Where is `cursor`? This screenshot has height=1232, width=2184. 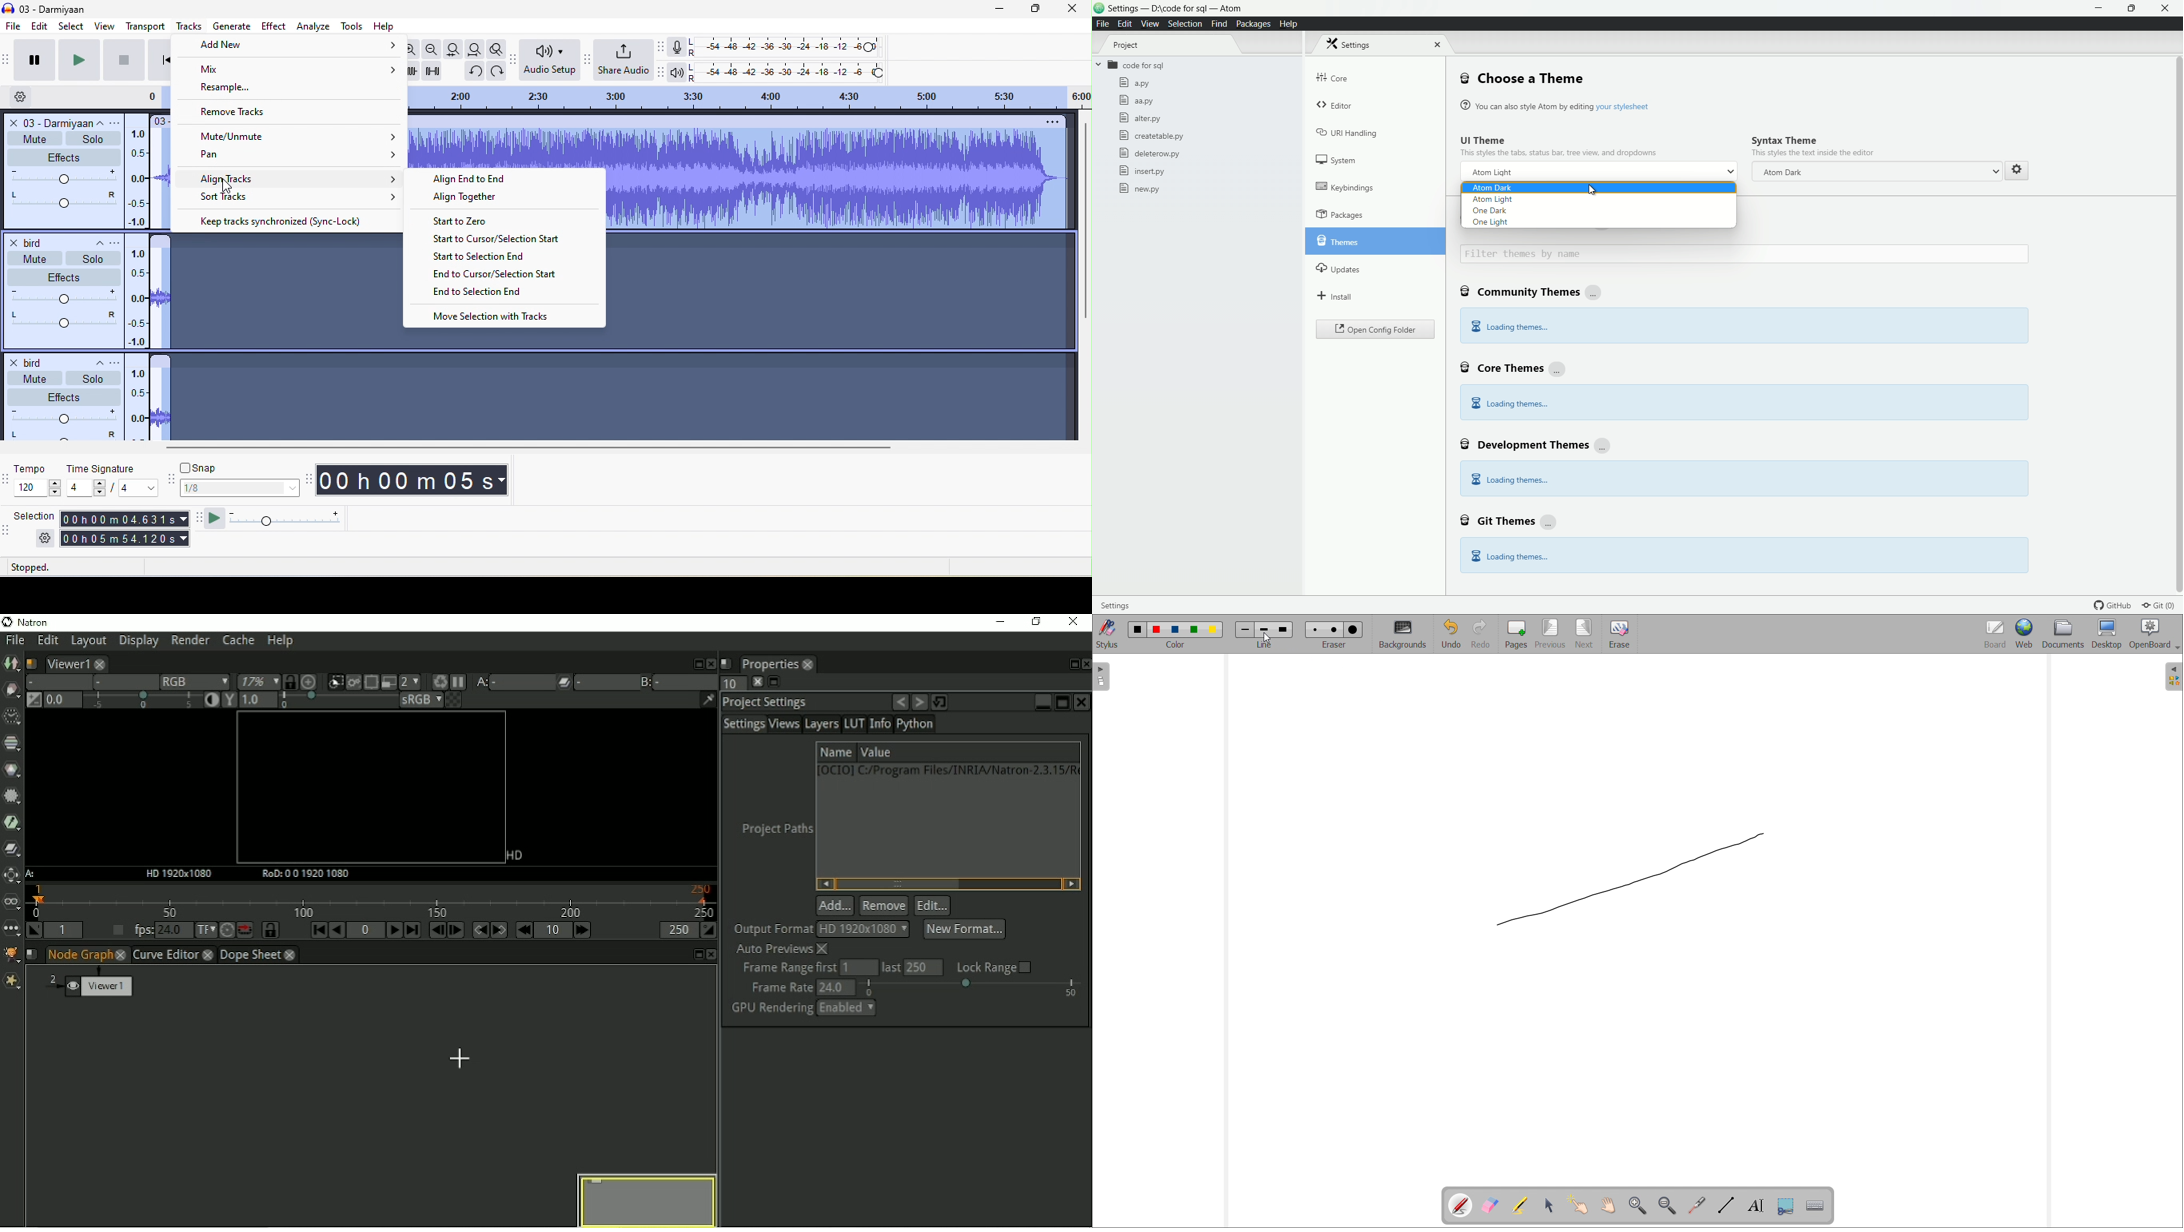
cursor is located at coordinates (228, 186).